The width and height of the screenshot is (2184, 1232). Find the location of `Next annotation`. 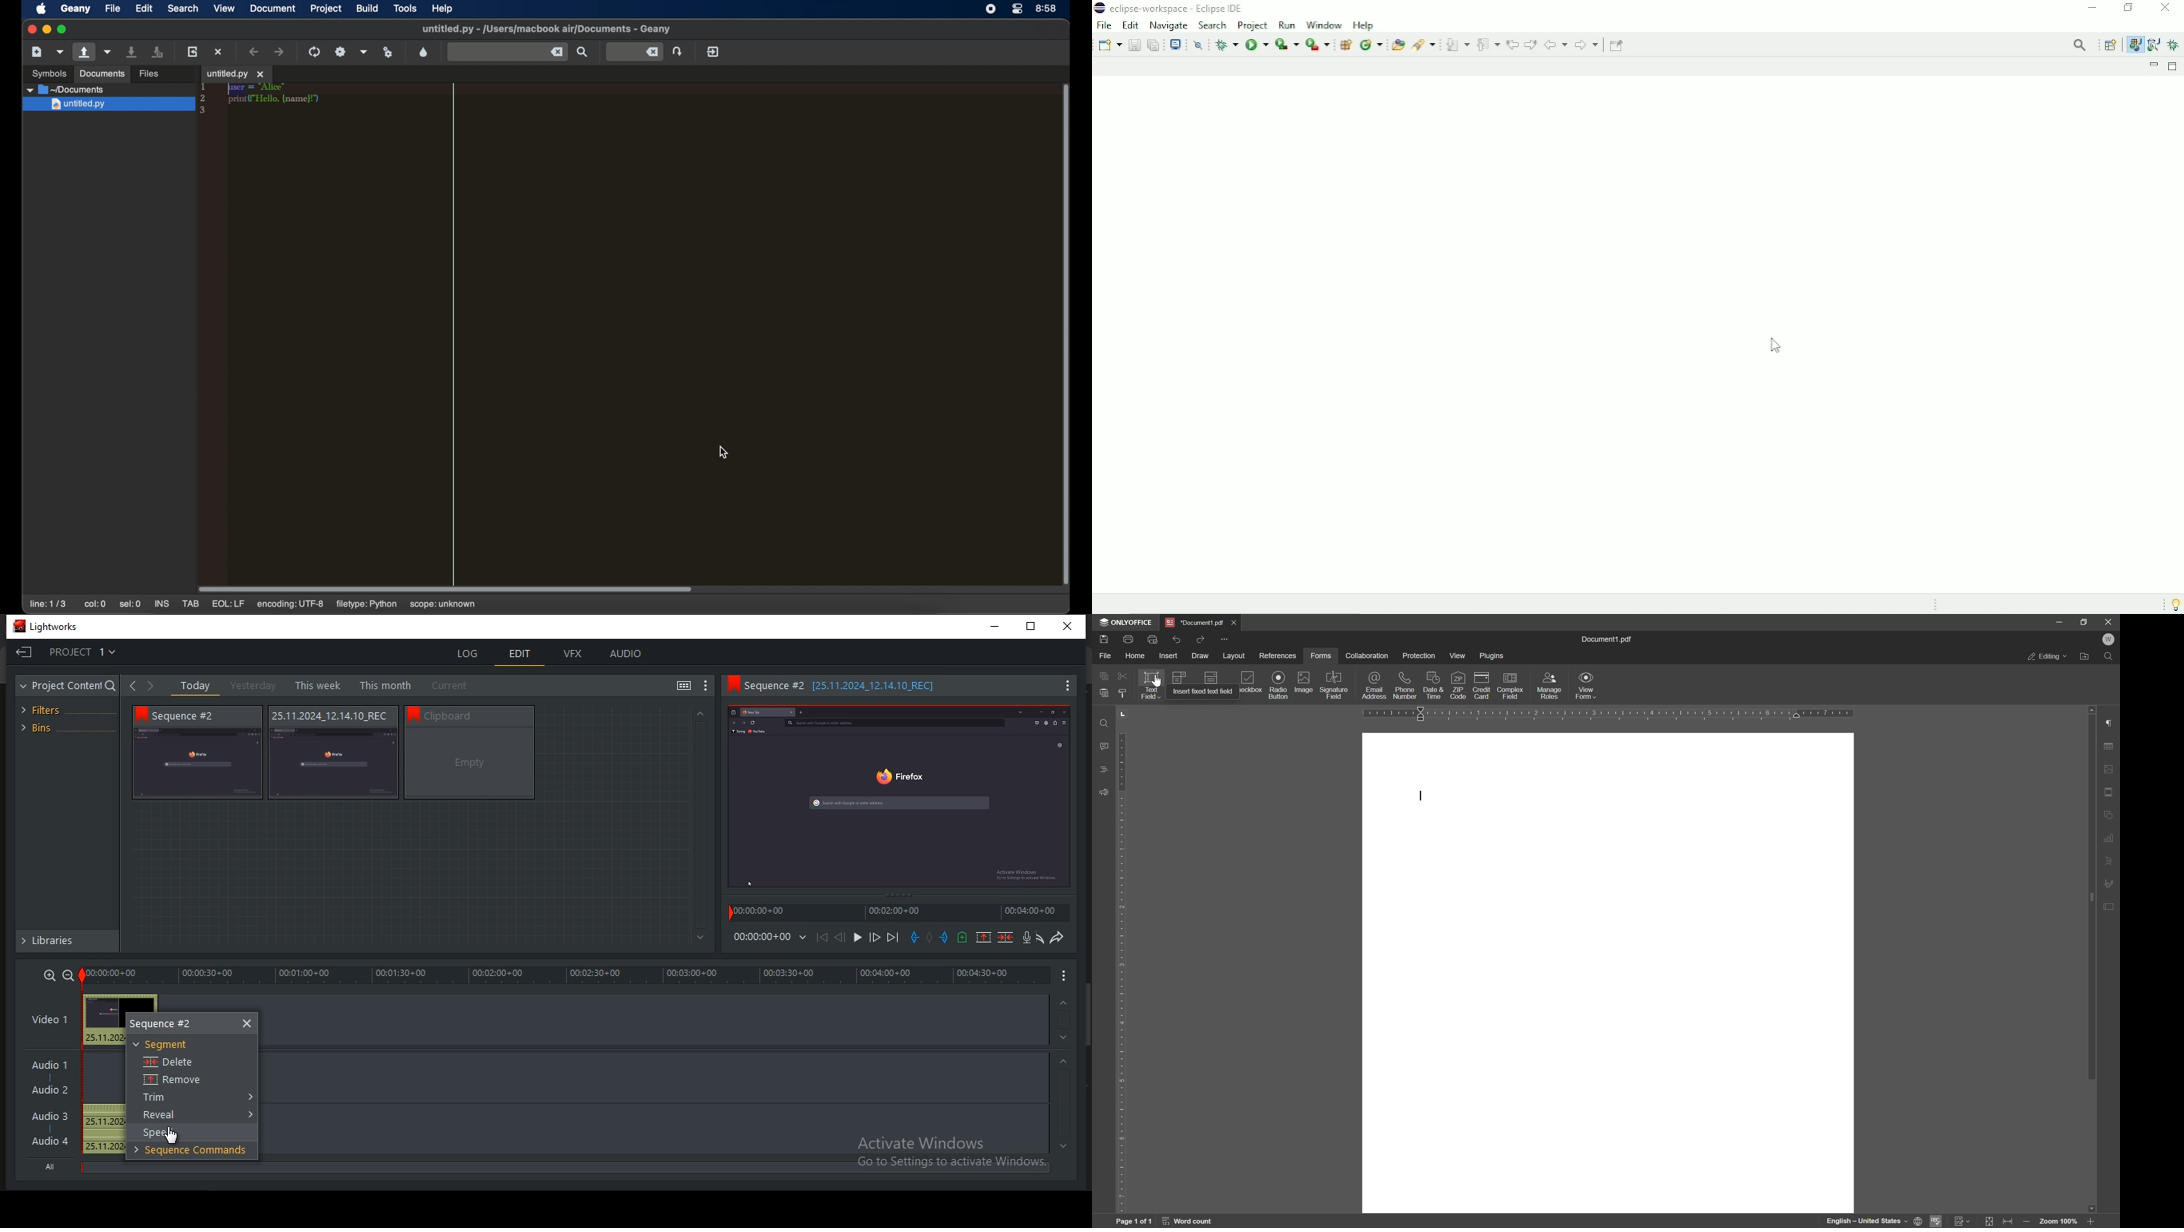

Next annotation is located at coordinates (1457, 45).